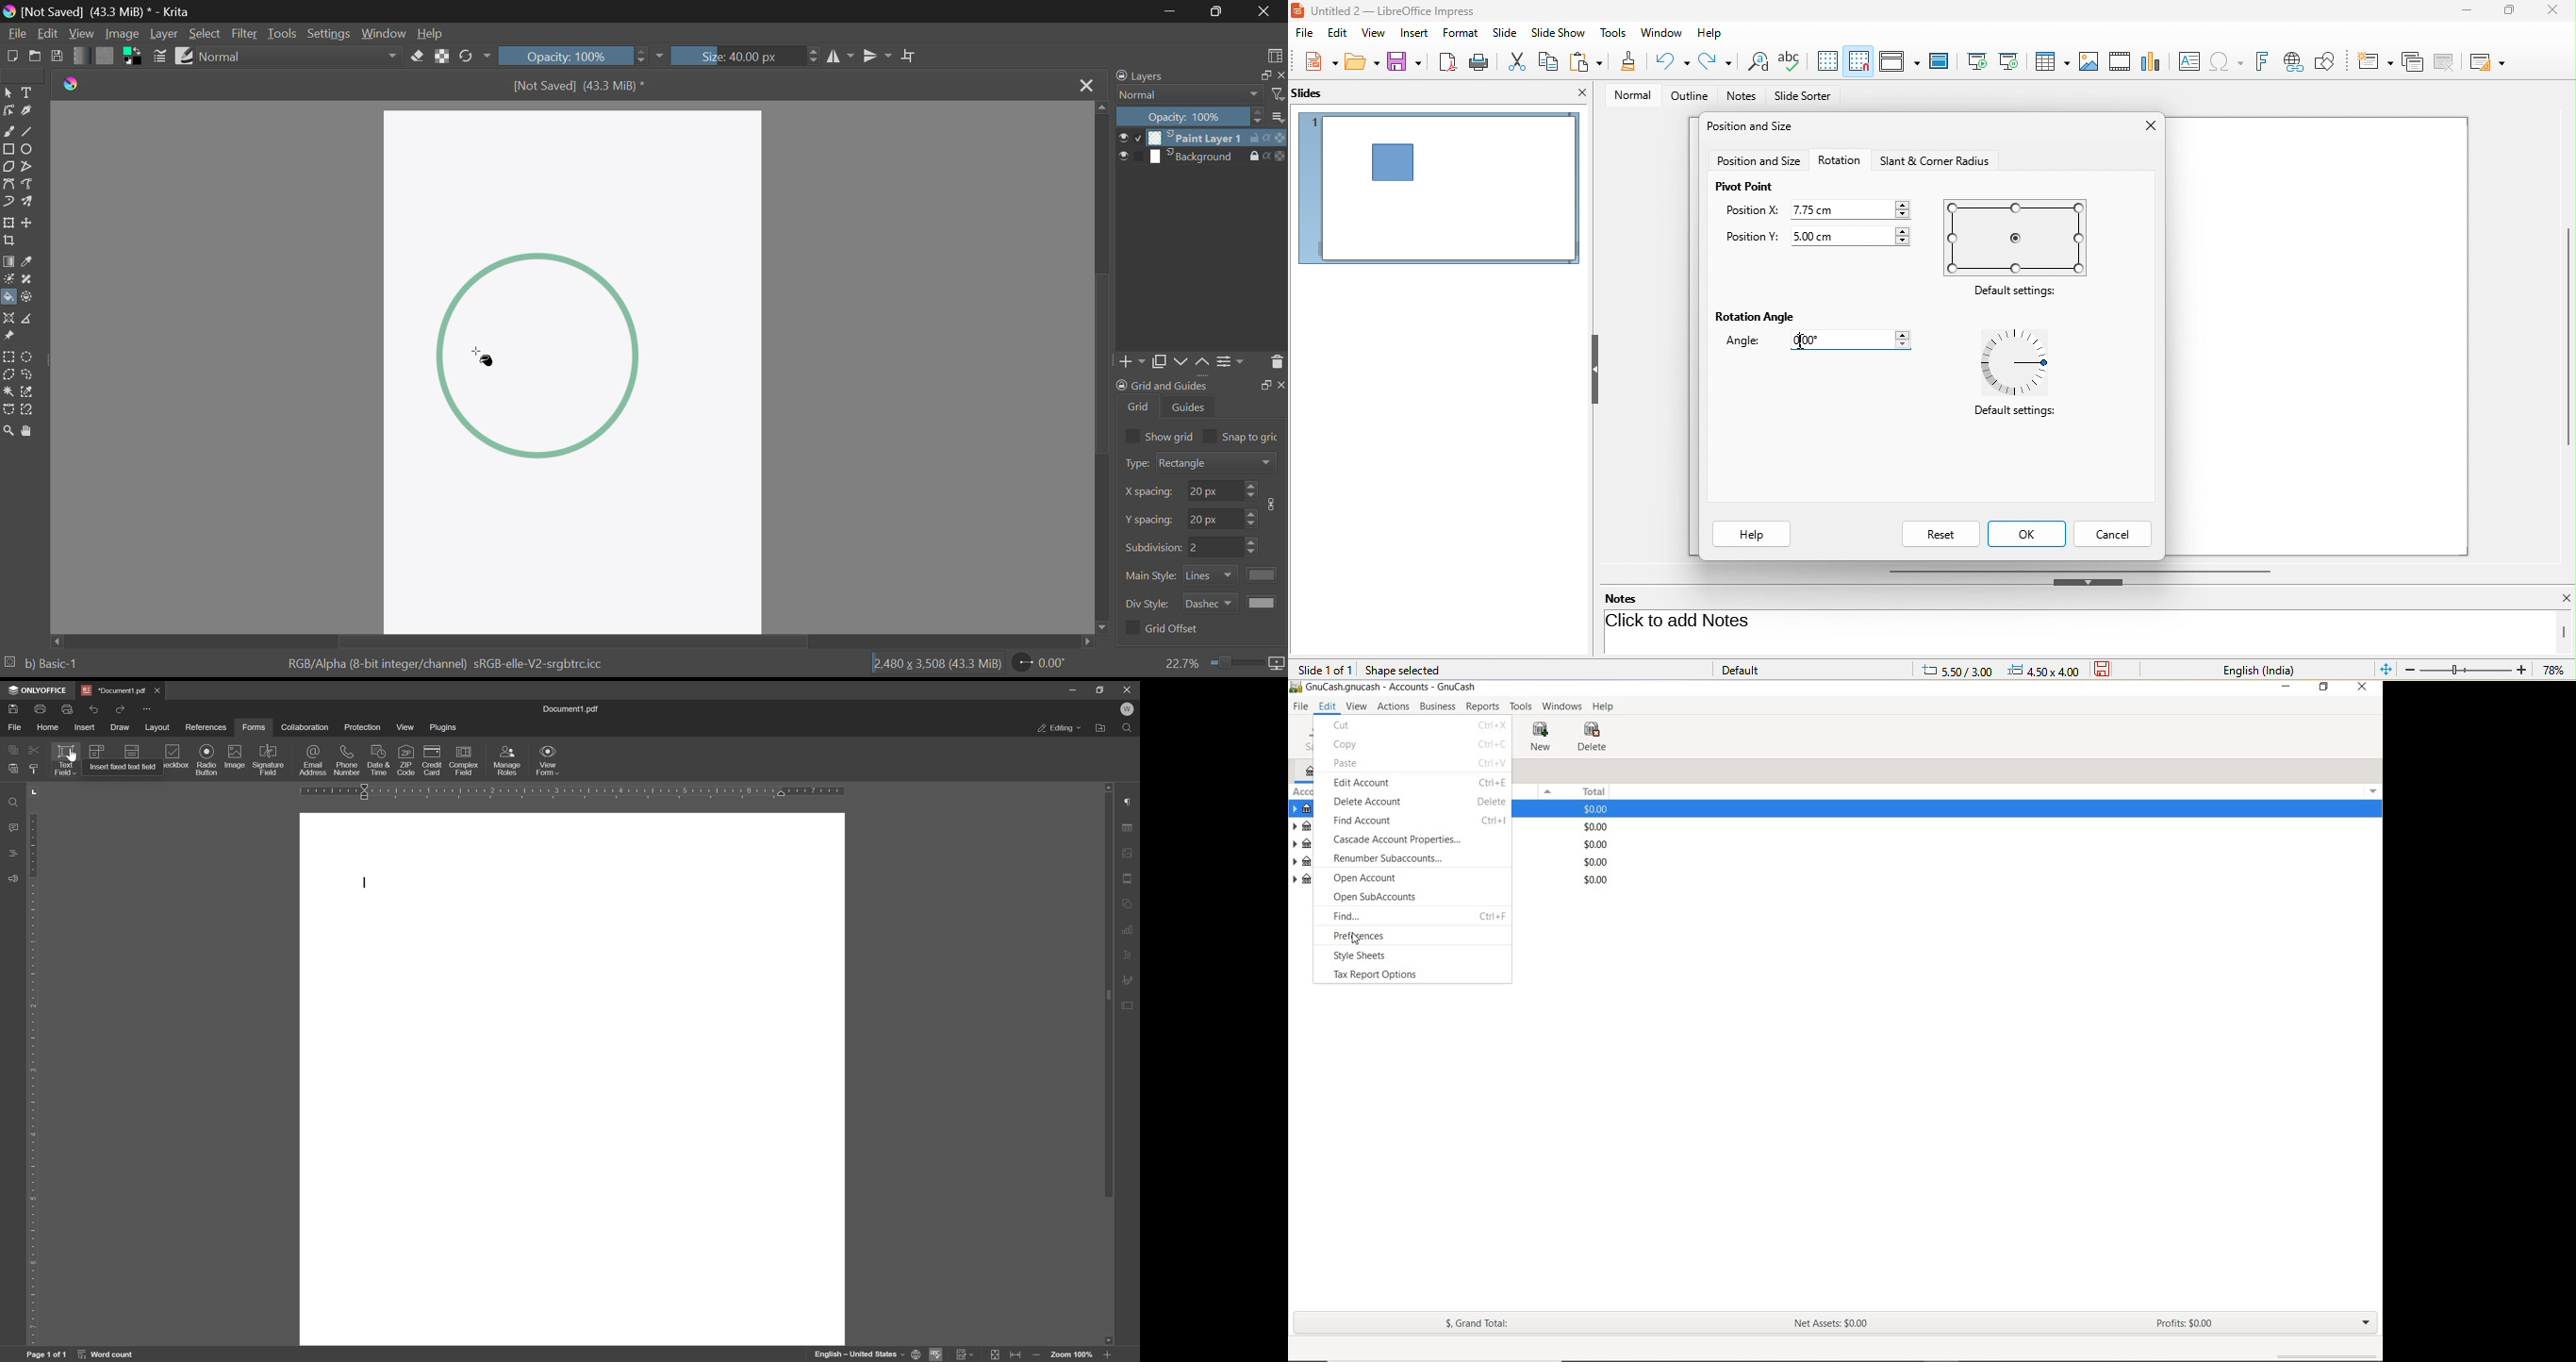 The height and width of the screenshot is (1372, 2576). What do you see at coordinates (1102, 627) in the screenshot?
I see `move down` at bounding box center [1102, 627].